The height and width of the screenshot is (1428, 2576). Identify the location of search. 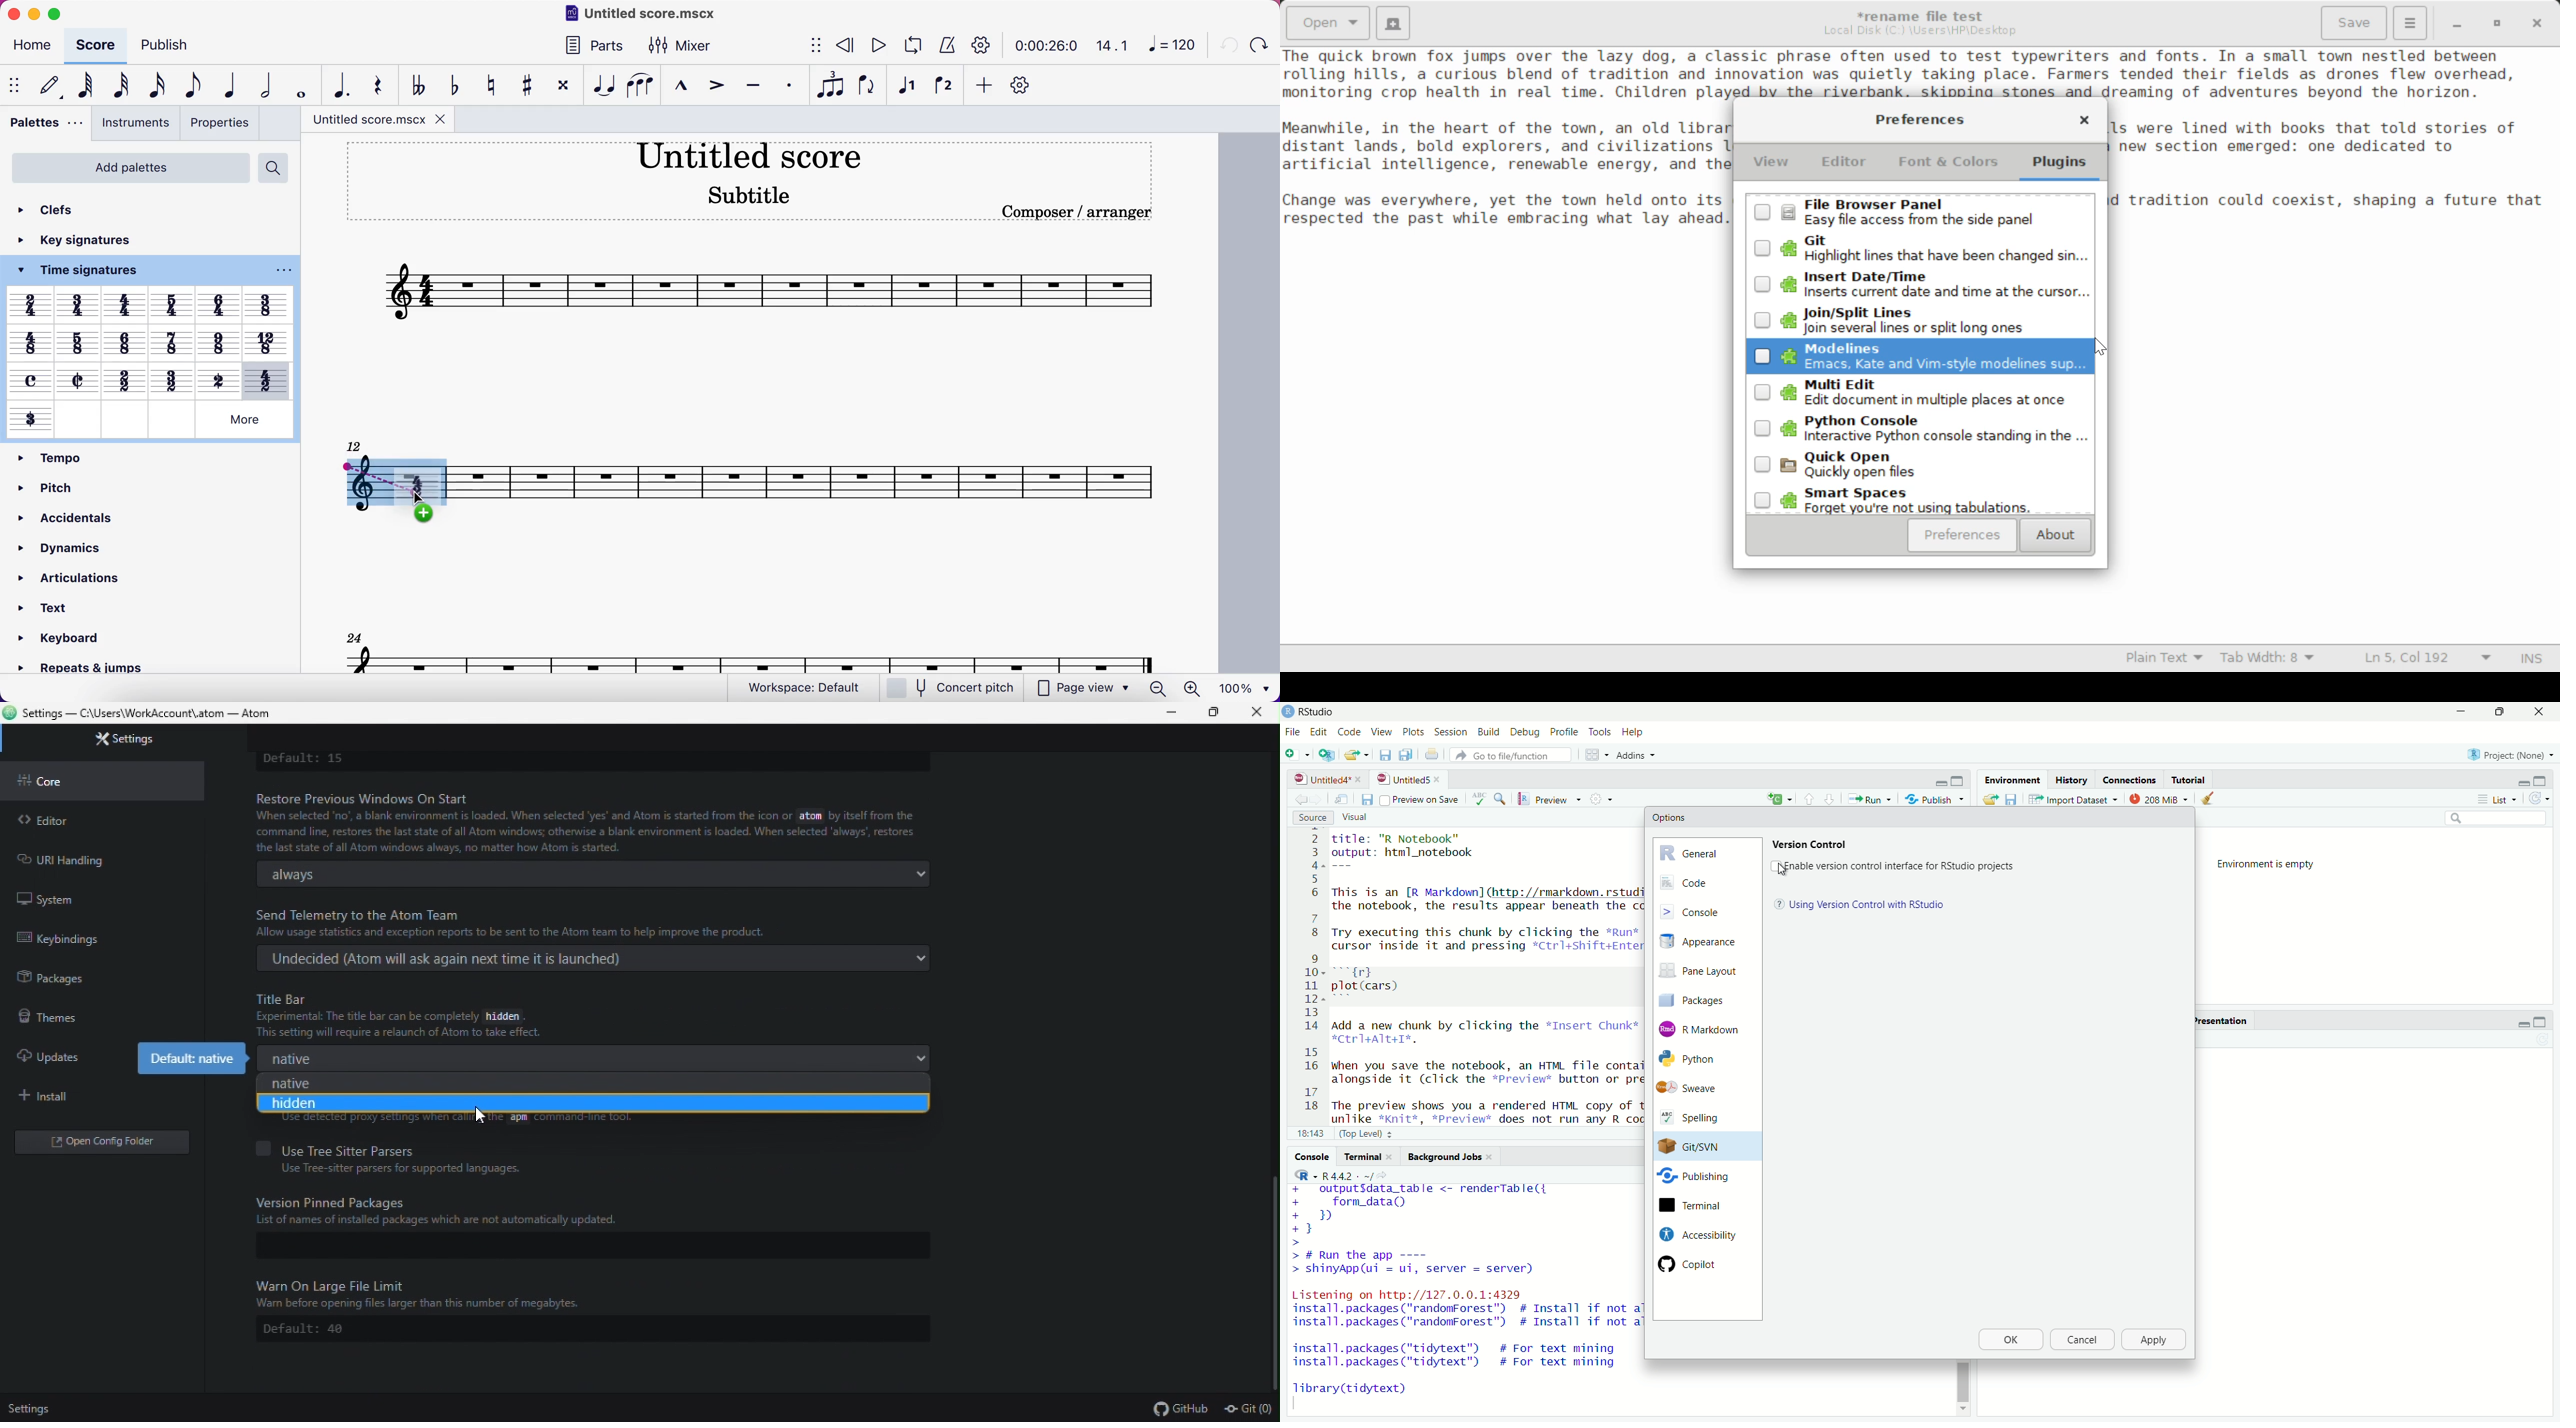
(2497, 819).